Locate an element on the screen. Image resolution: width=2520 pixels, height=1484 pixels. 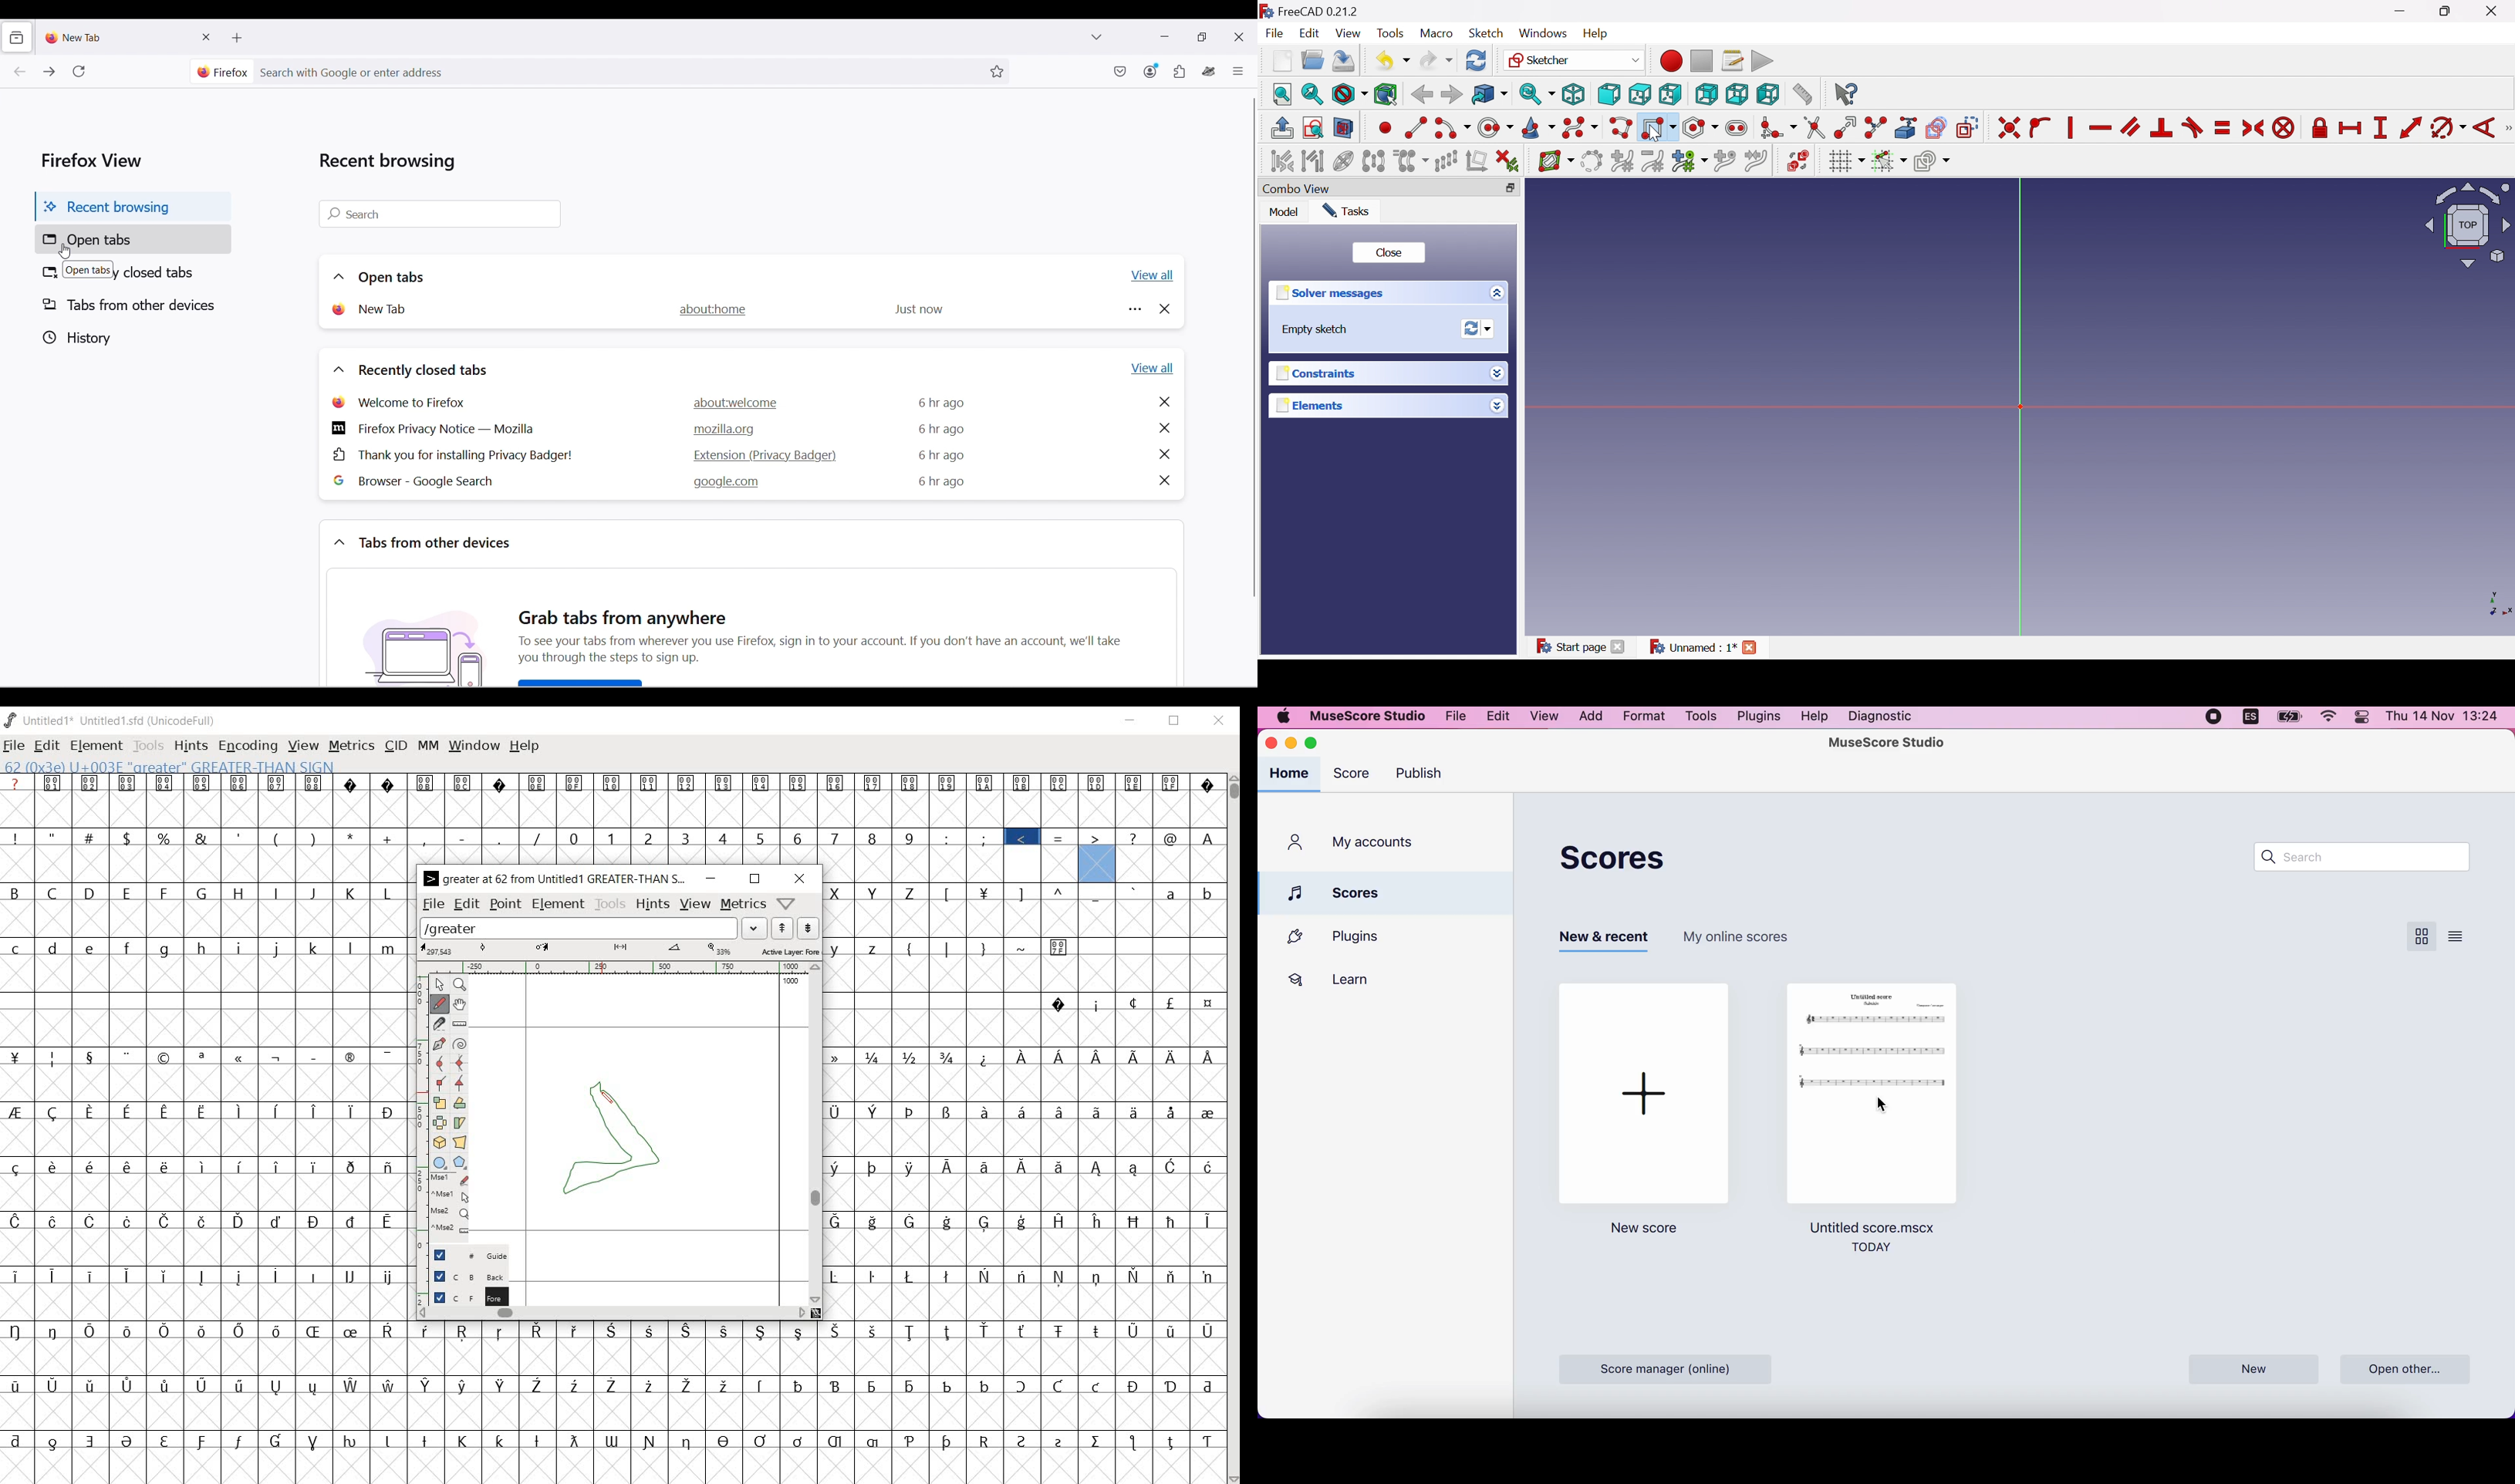
x, y axis plane is located at coordinates (2491, 603).